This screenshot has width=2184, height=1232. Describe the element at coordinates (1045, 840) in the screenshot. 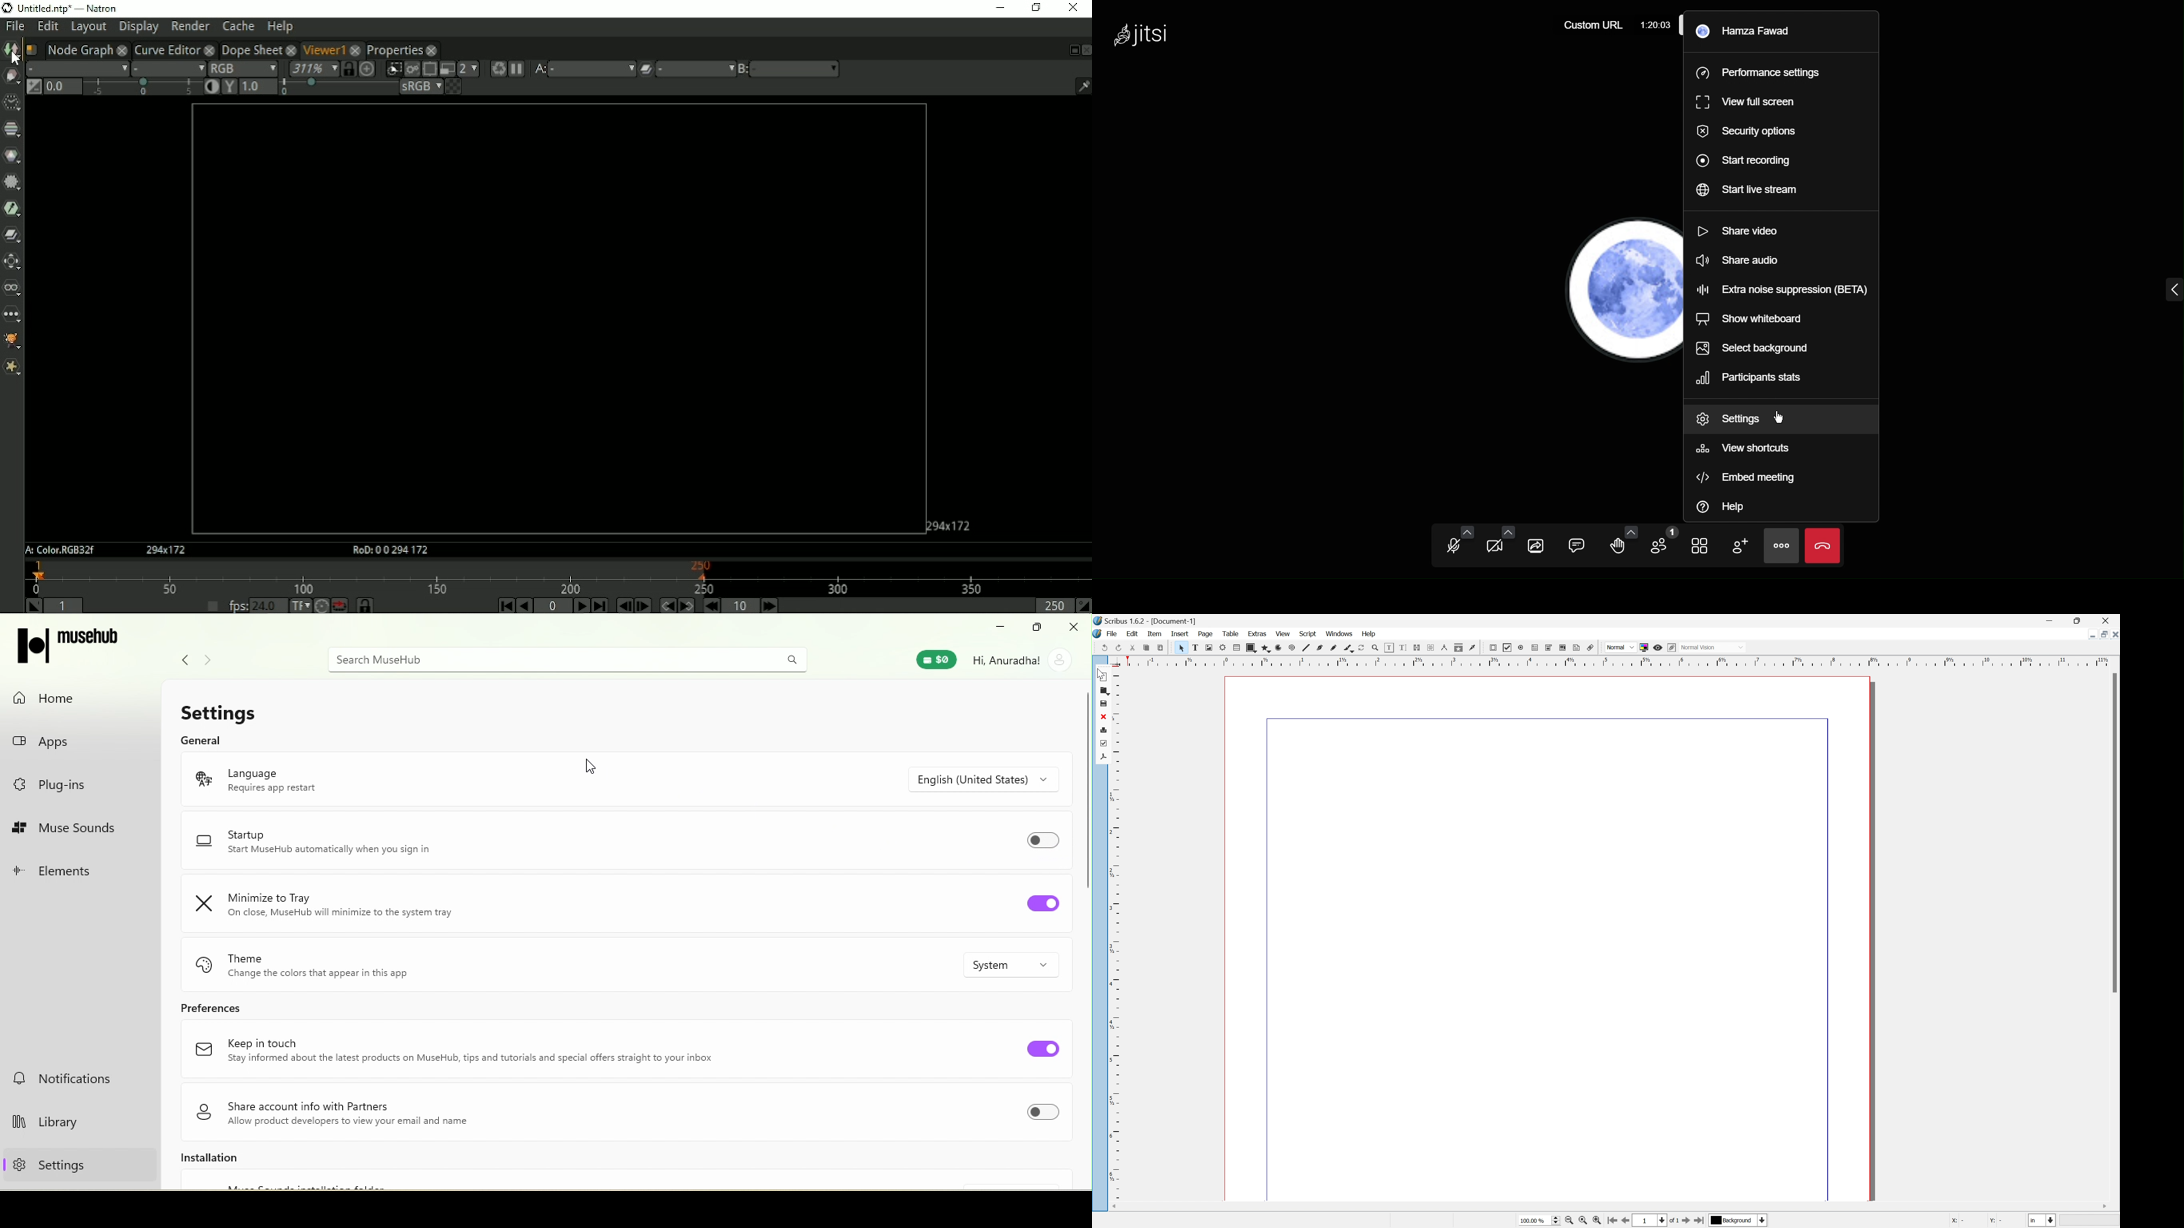

I see `Toggle` at that location.